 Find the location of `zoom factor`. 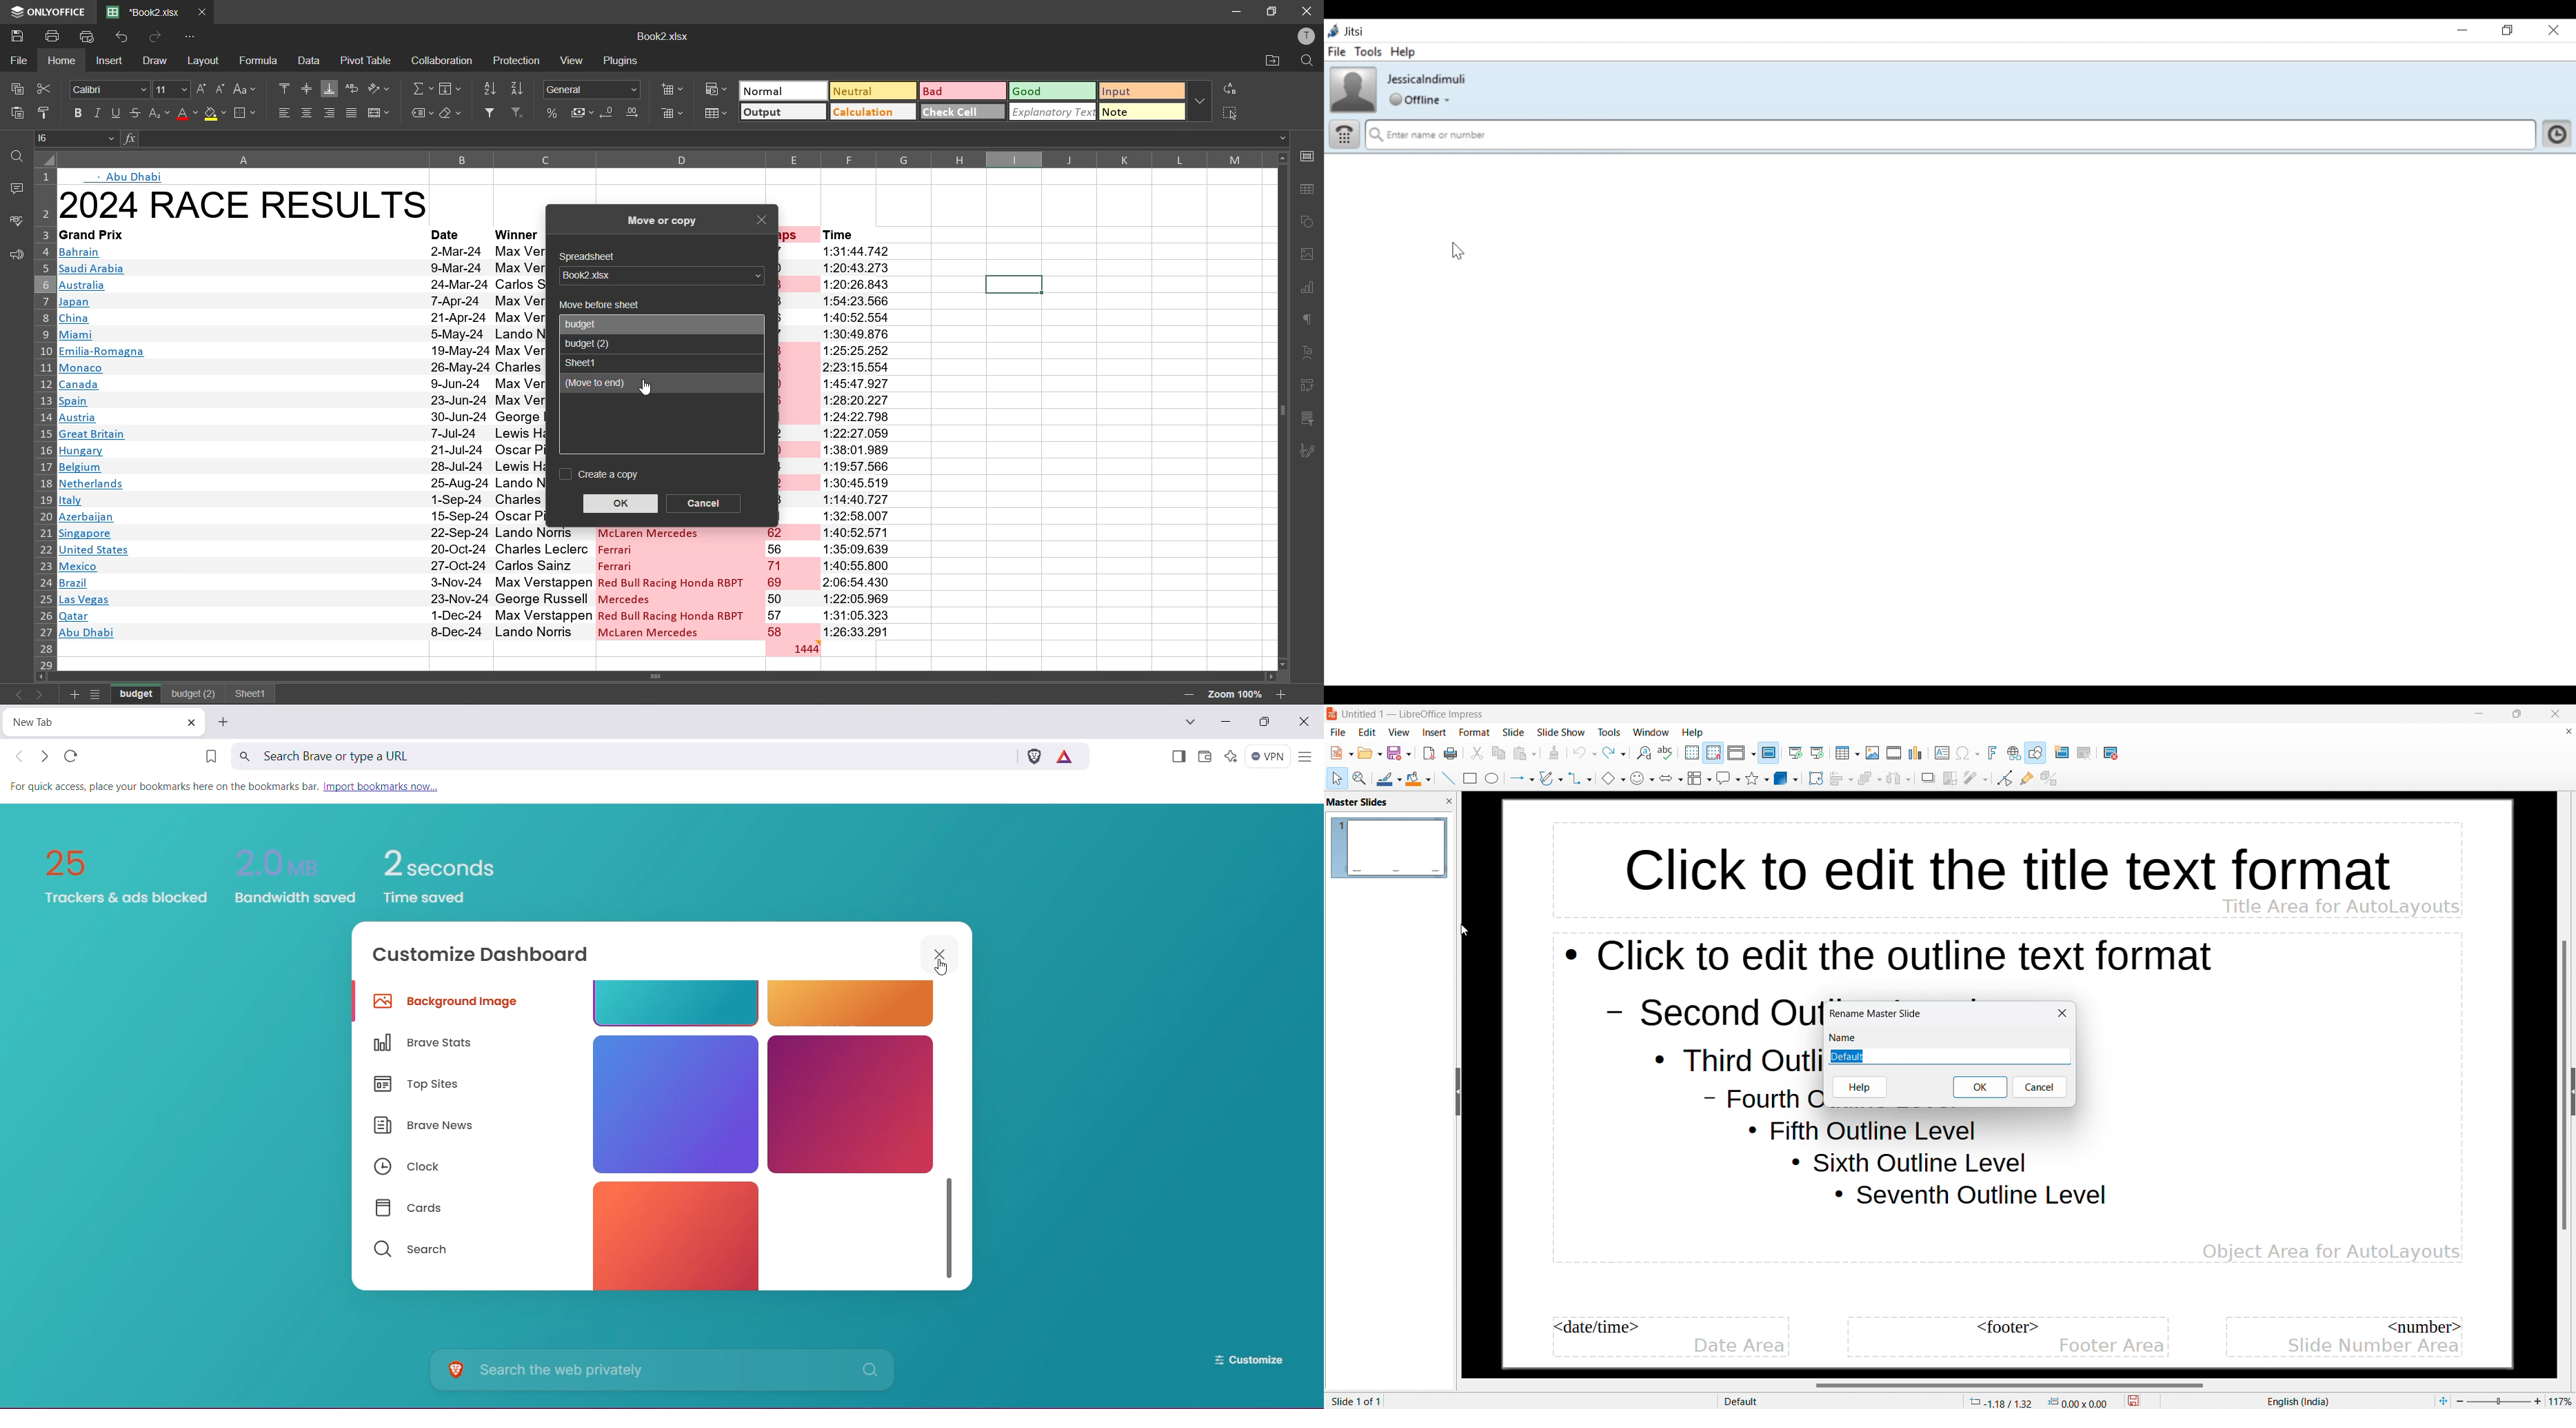

zoom factor is located at coordinates (2564, 1399).